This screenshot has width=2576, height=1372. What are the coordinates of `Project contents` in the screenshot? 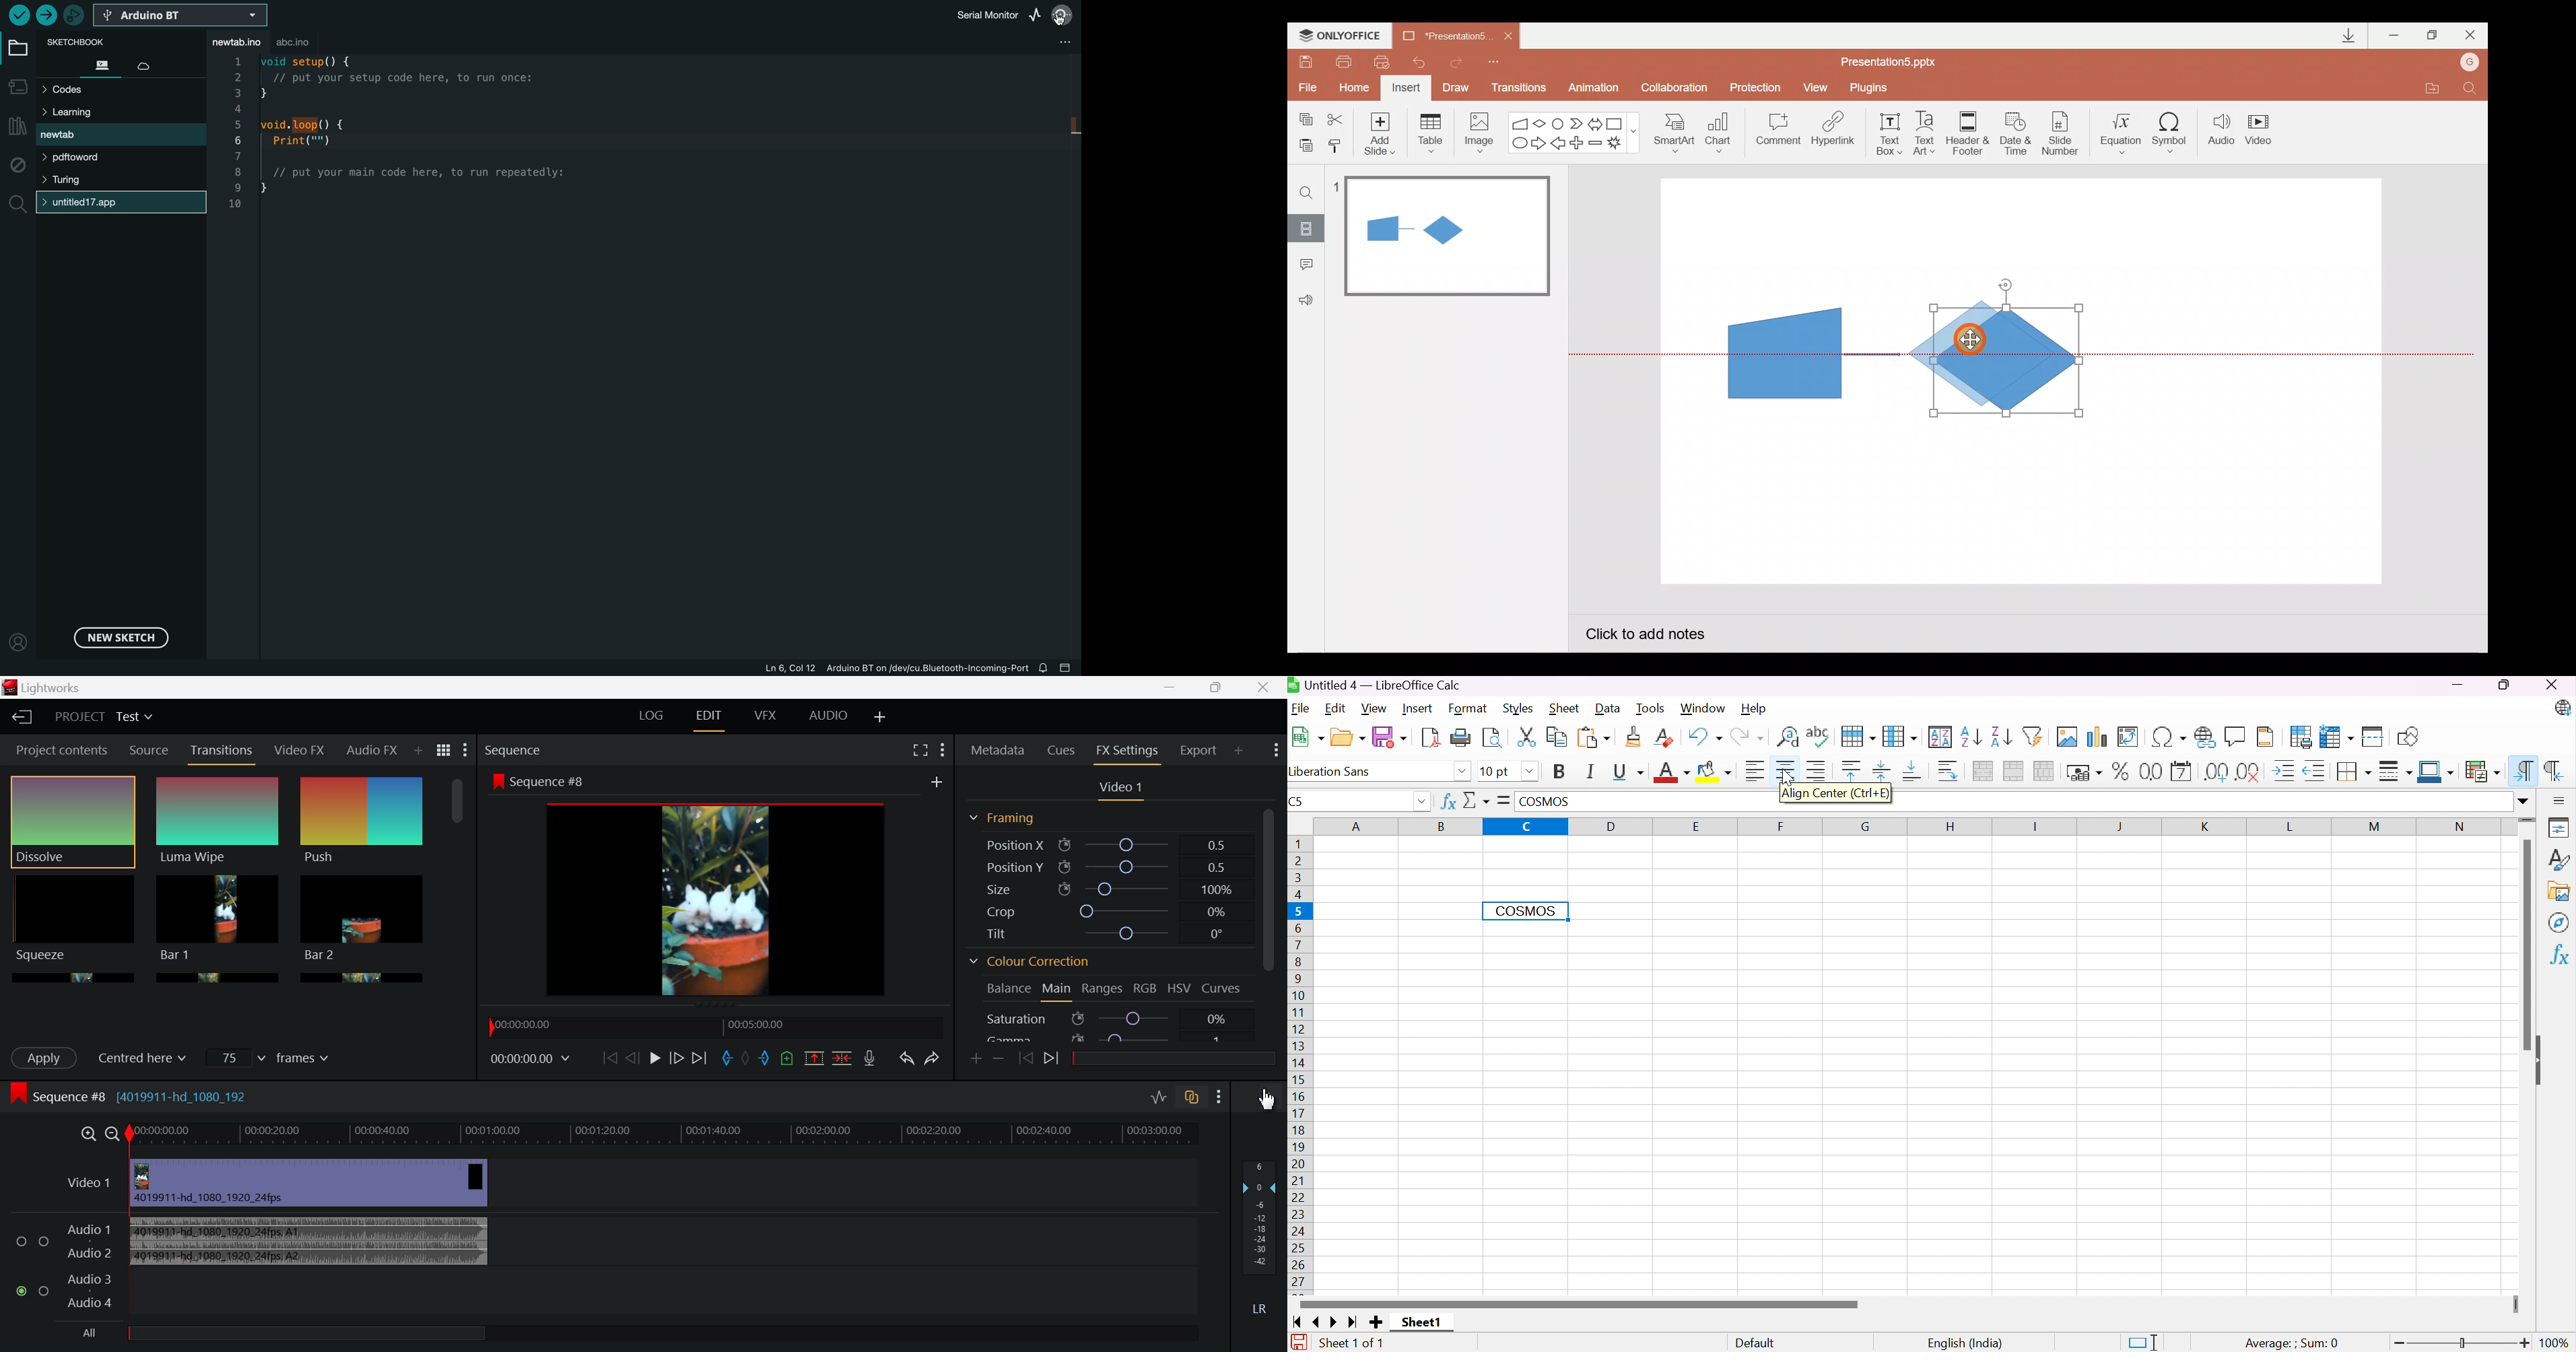 It's located at (56, 749).